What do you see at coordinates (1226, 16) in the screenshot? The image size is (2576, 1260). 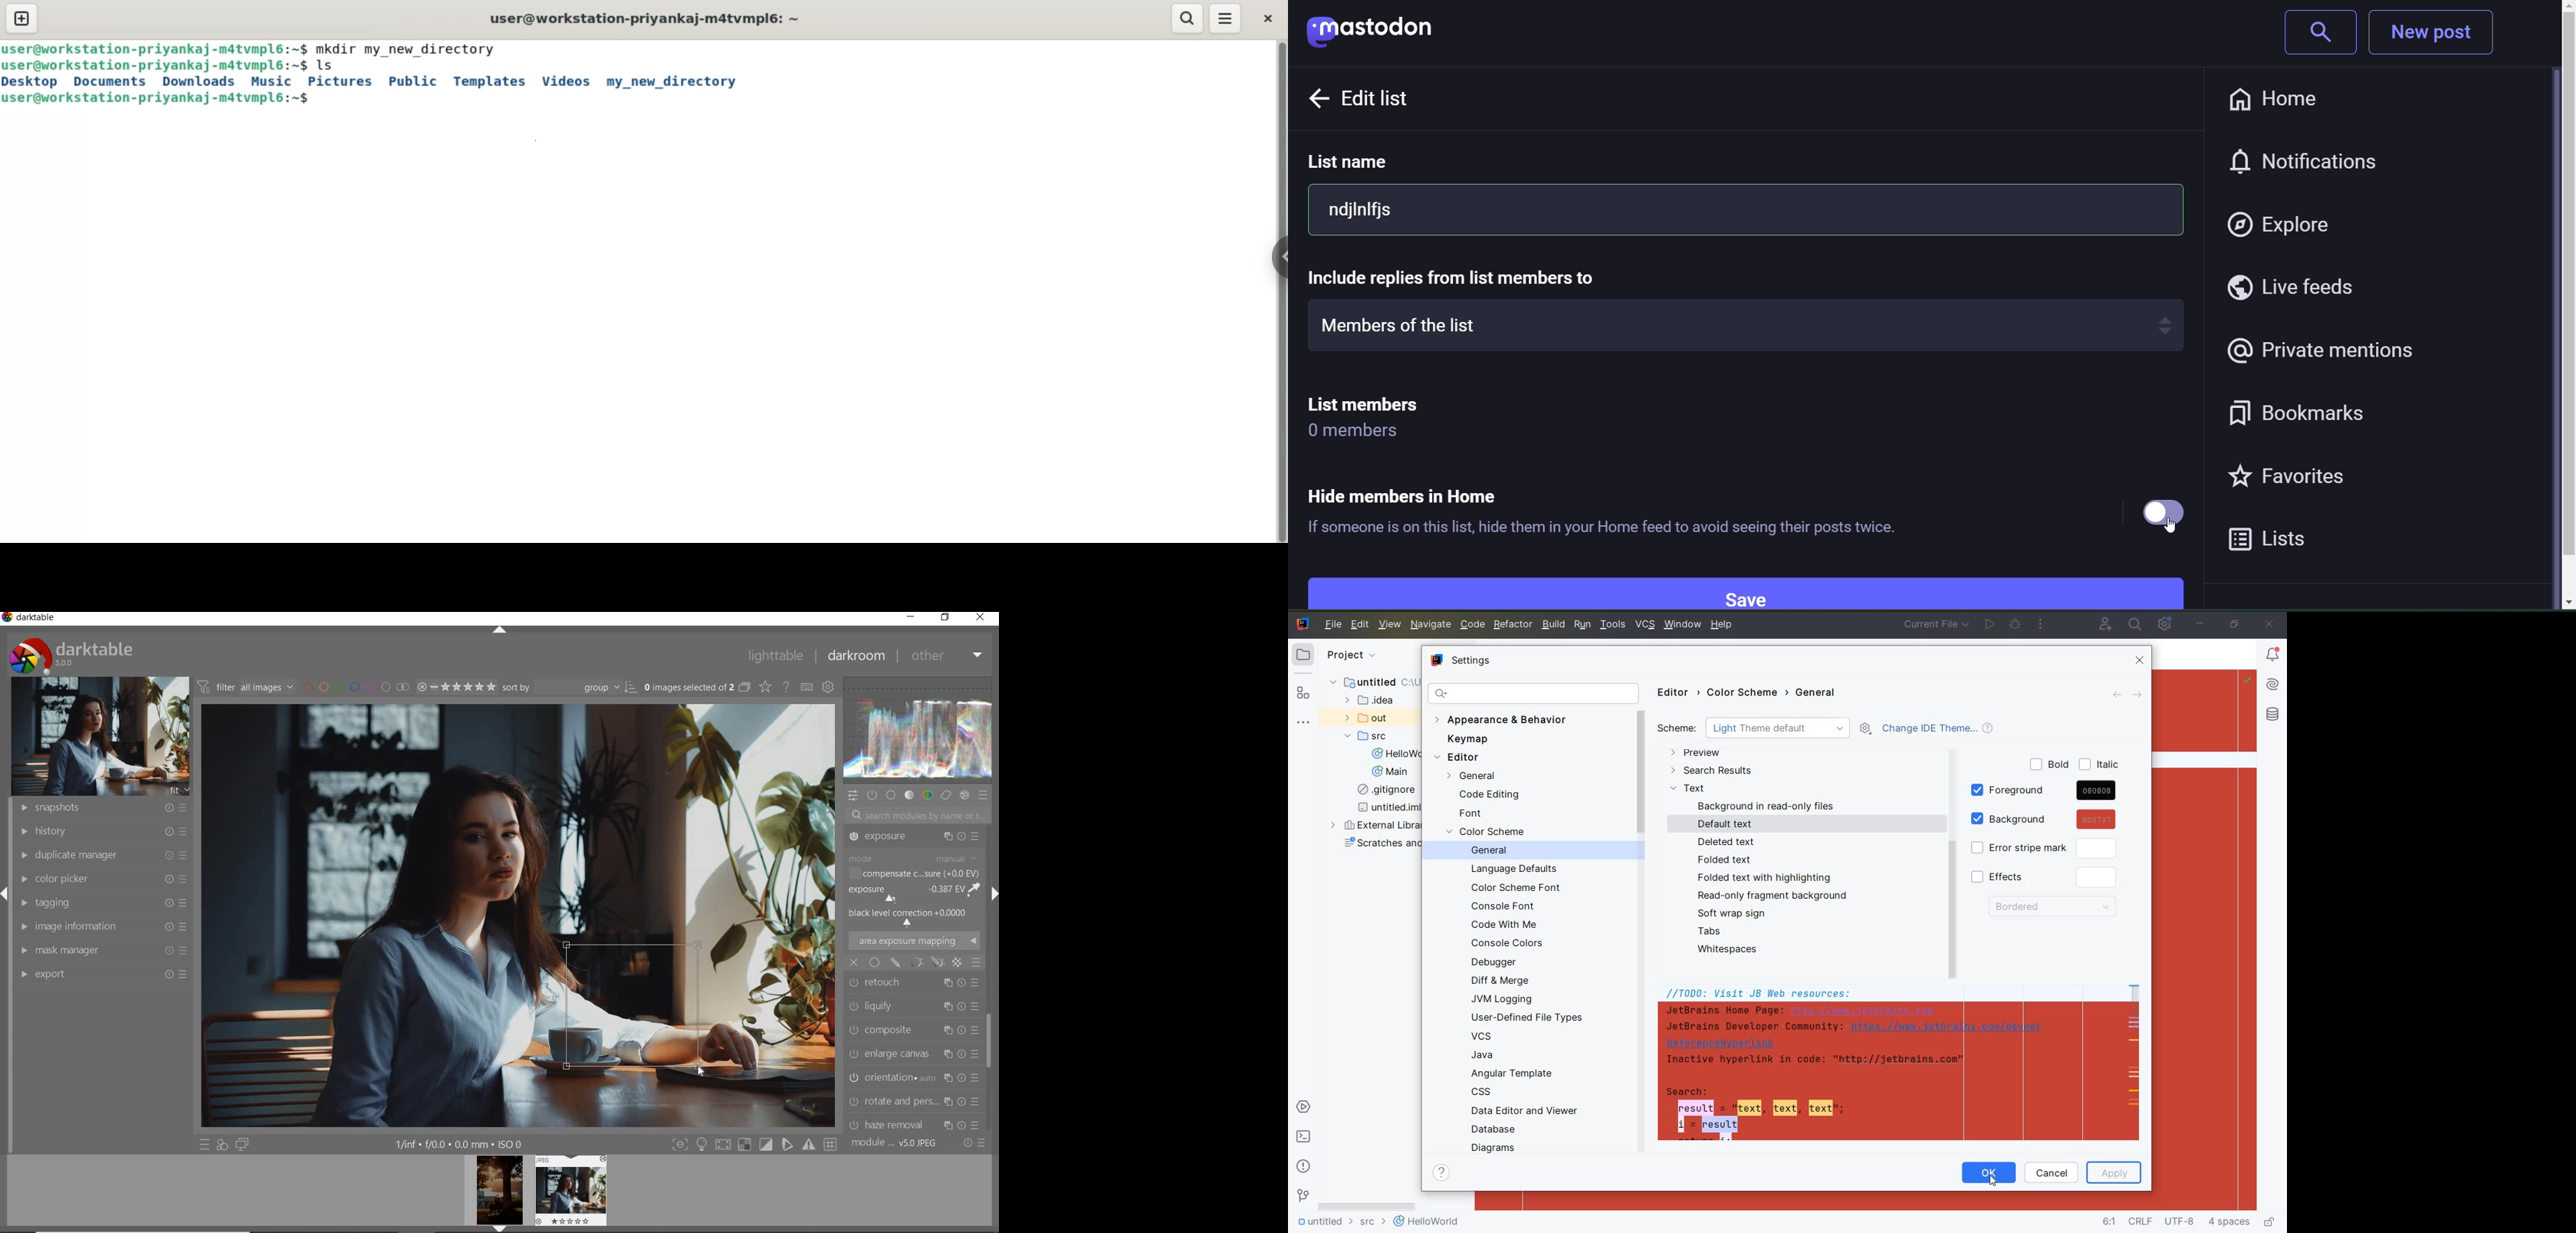 I see `menu` at bounding box center [1226, 16].